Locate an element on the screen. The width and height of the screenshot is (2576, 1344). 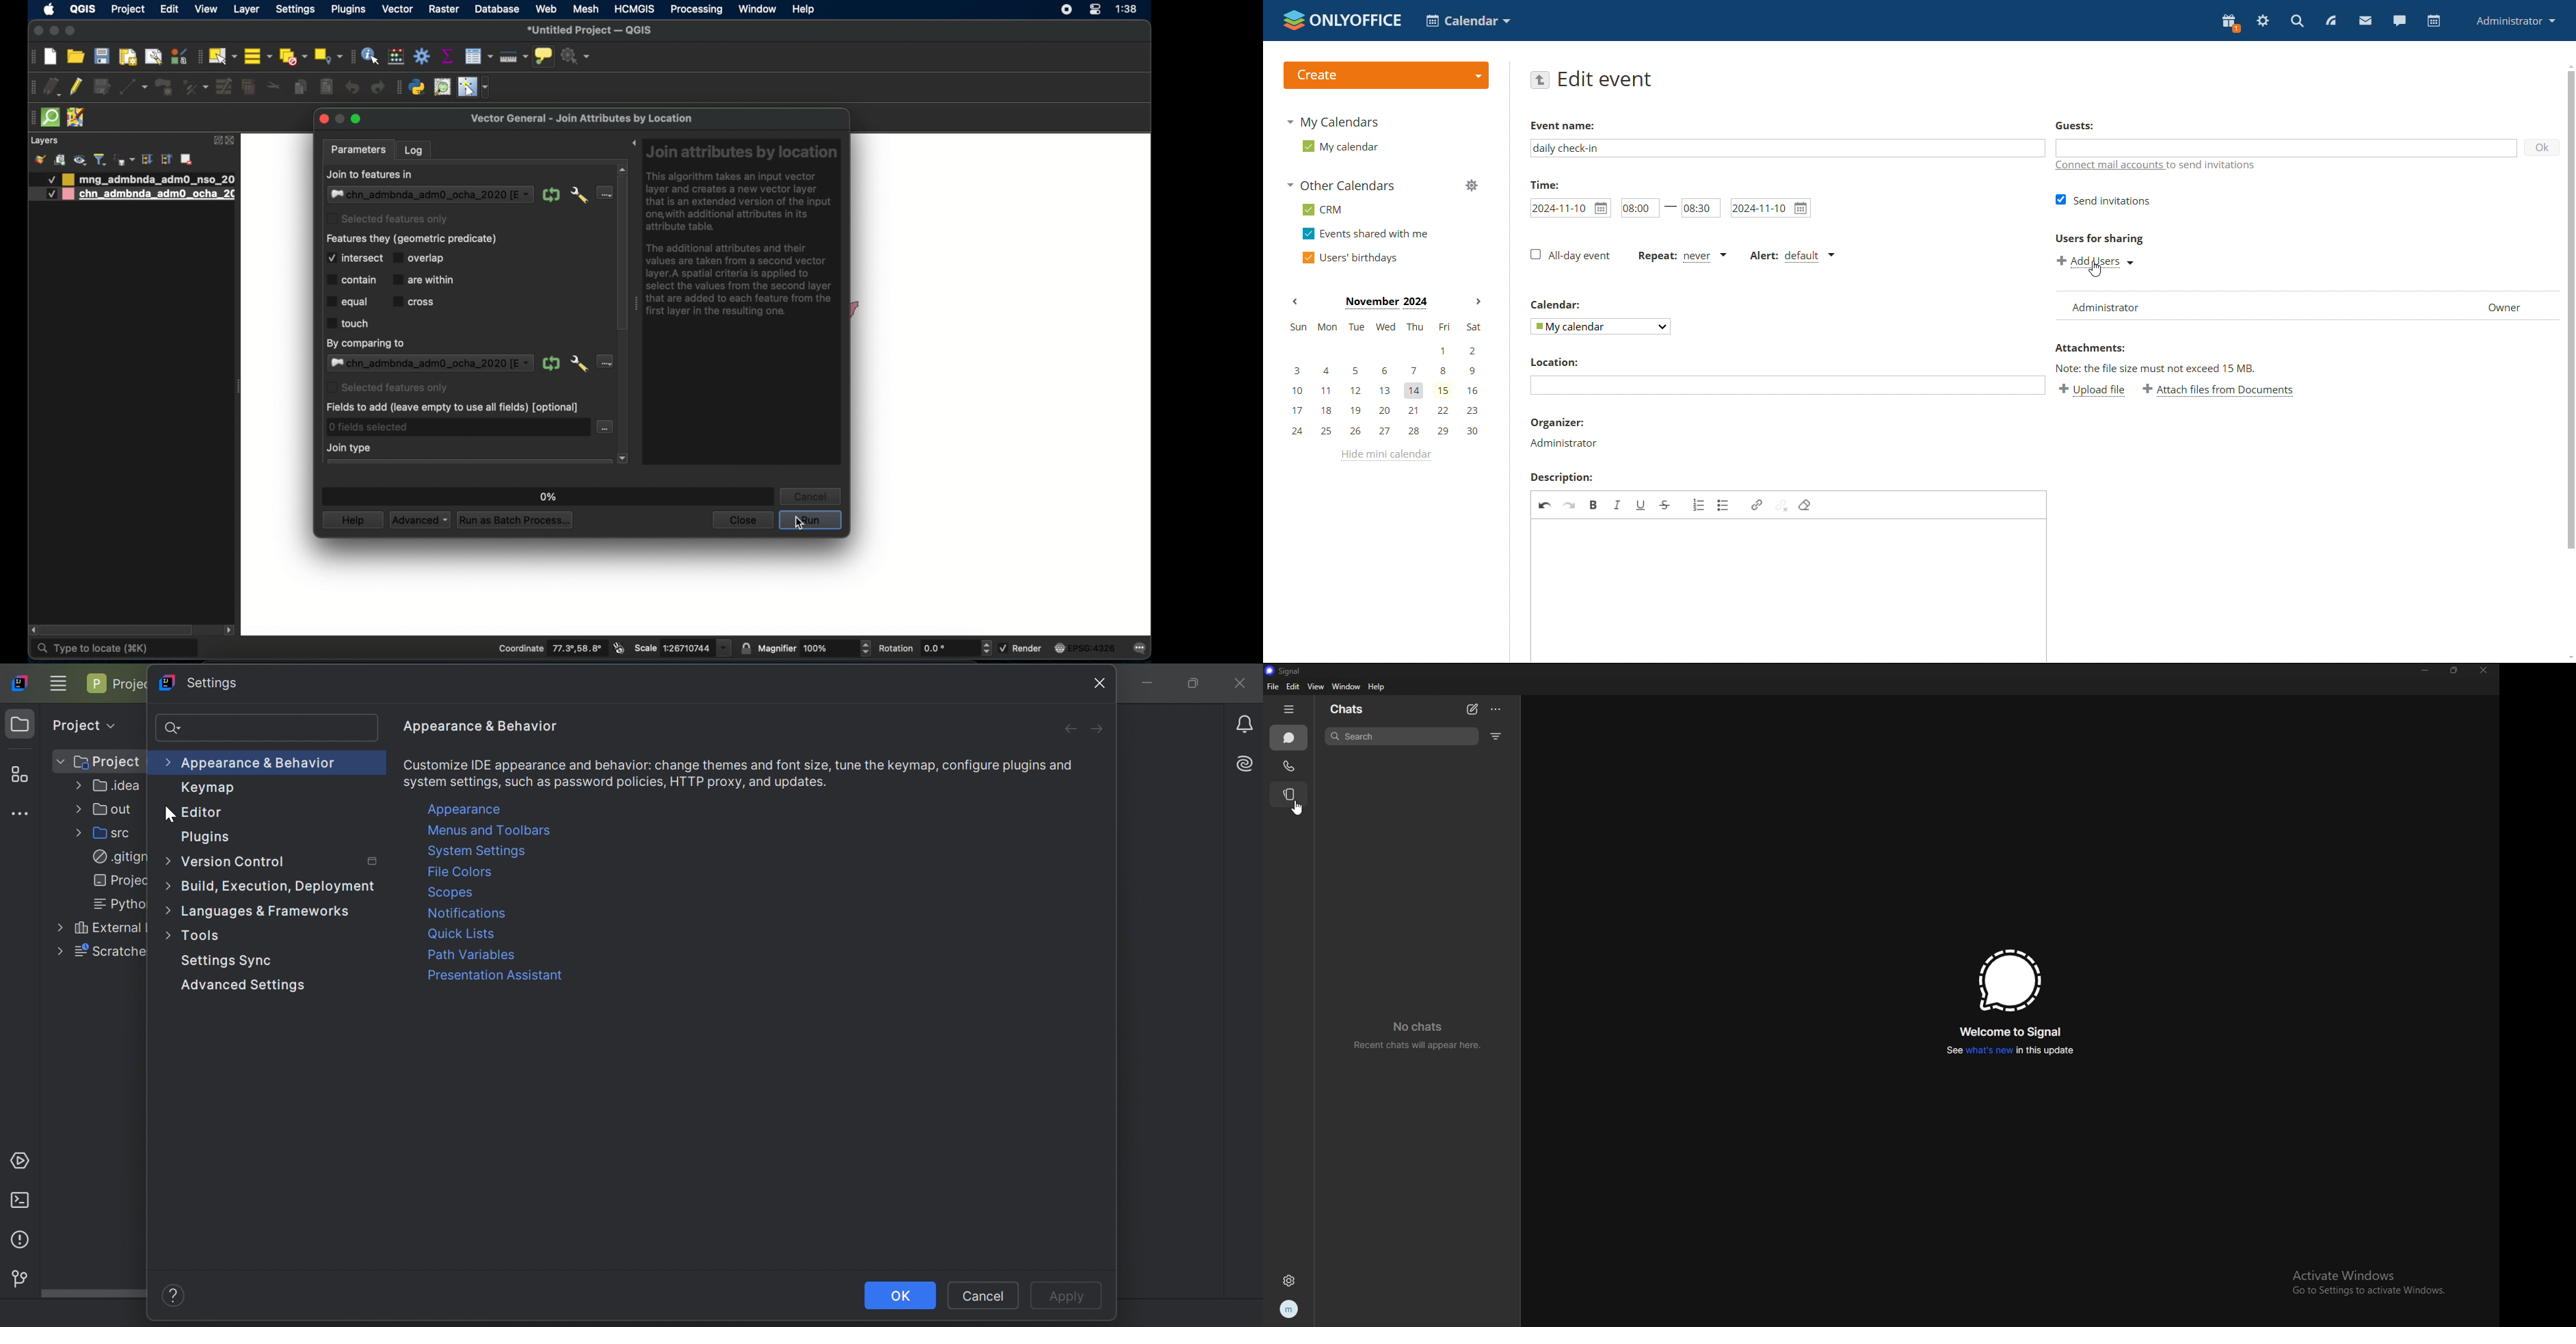
edit event is located at coordinates (1606, 79).